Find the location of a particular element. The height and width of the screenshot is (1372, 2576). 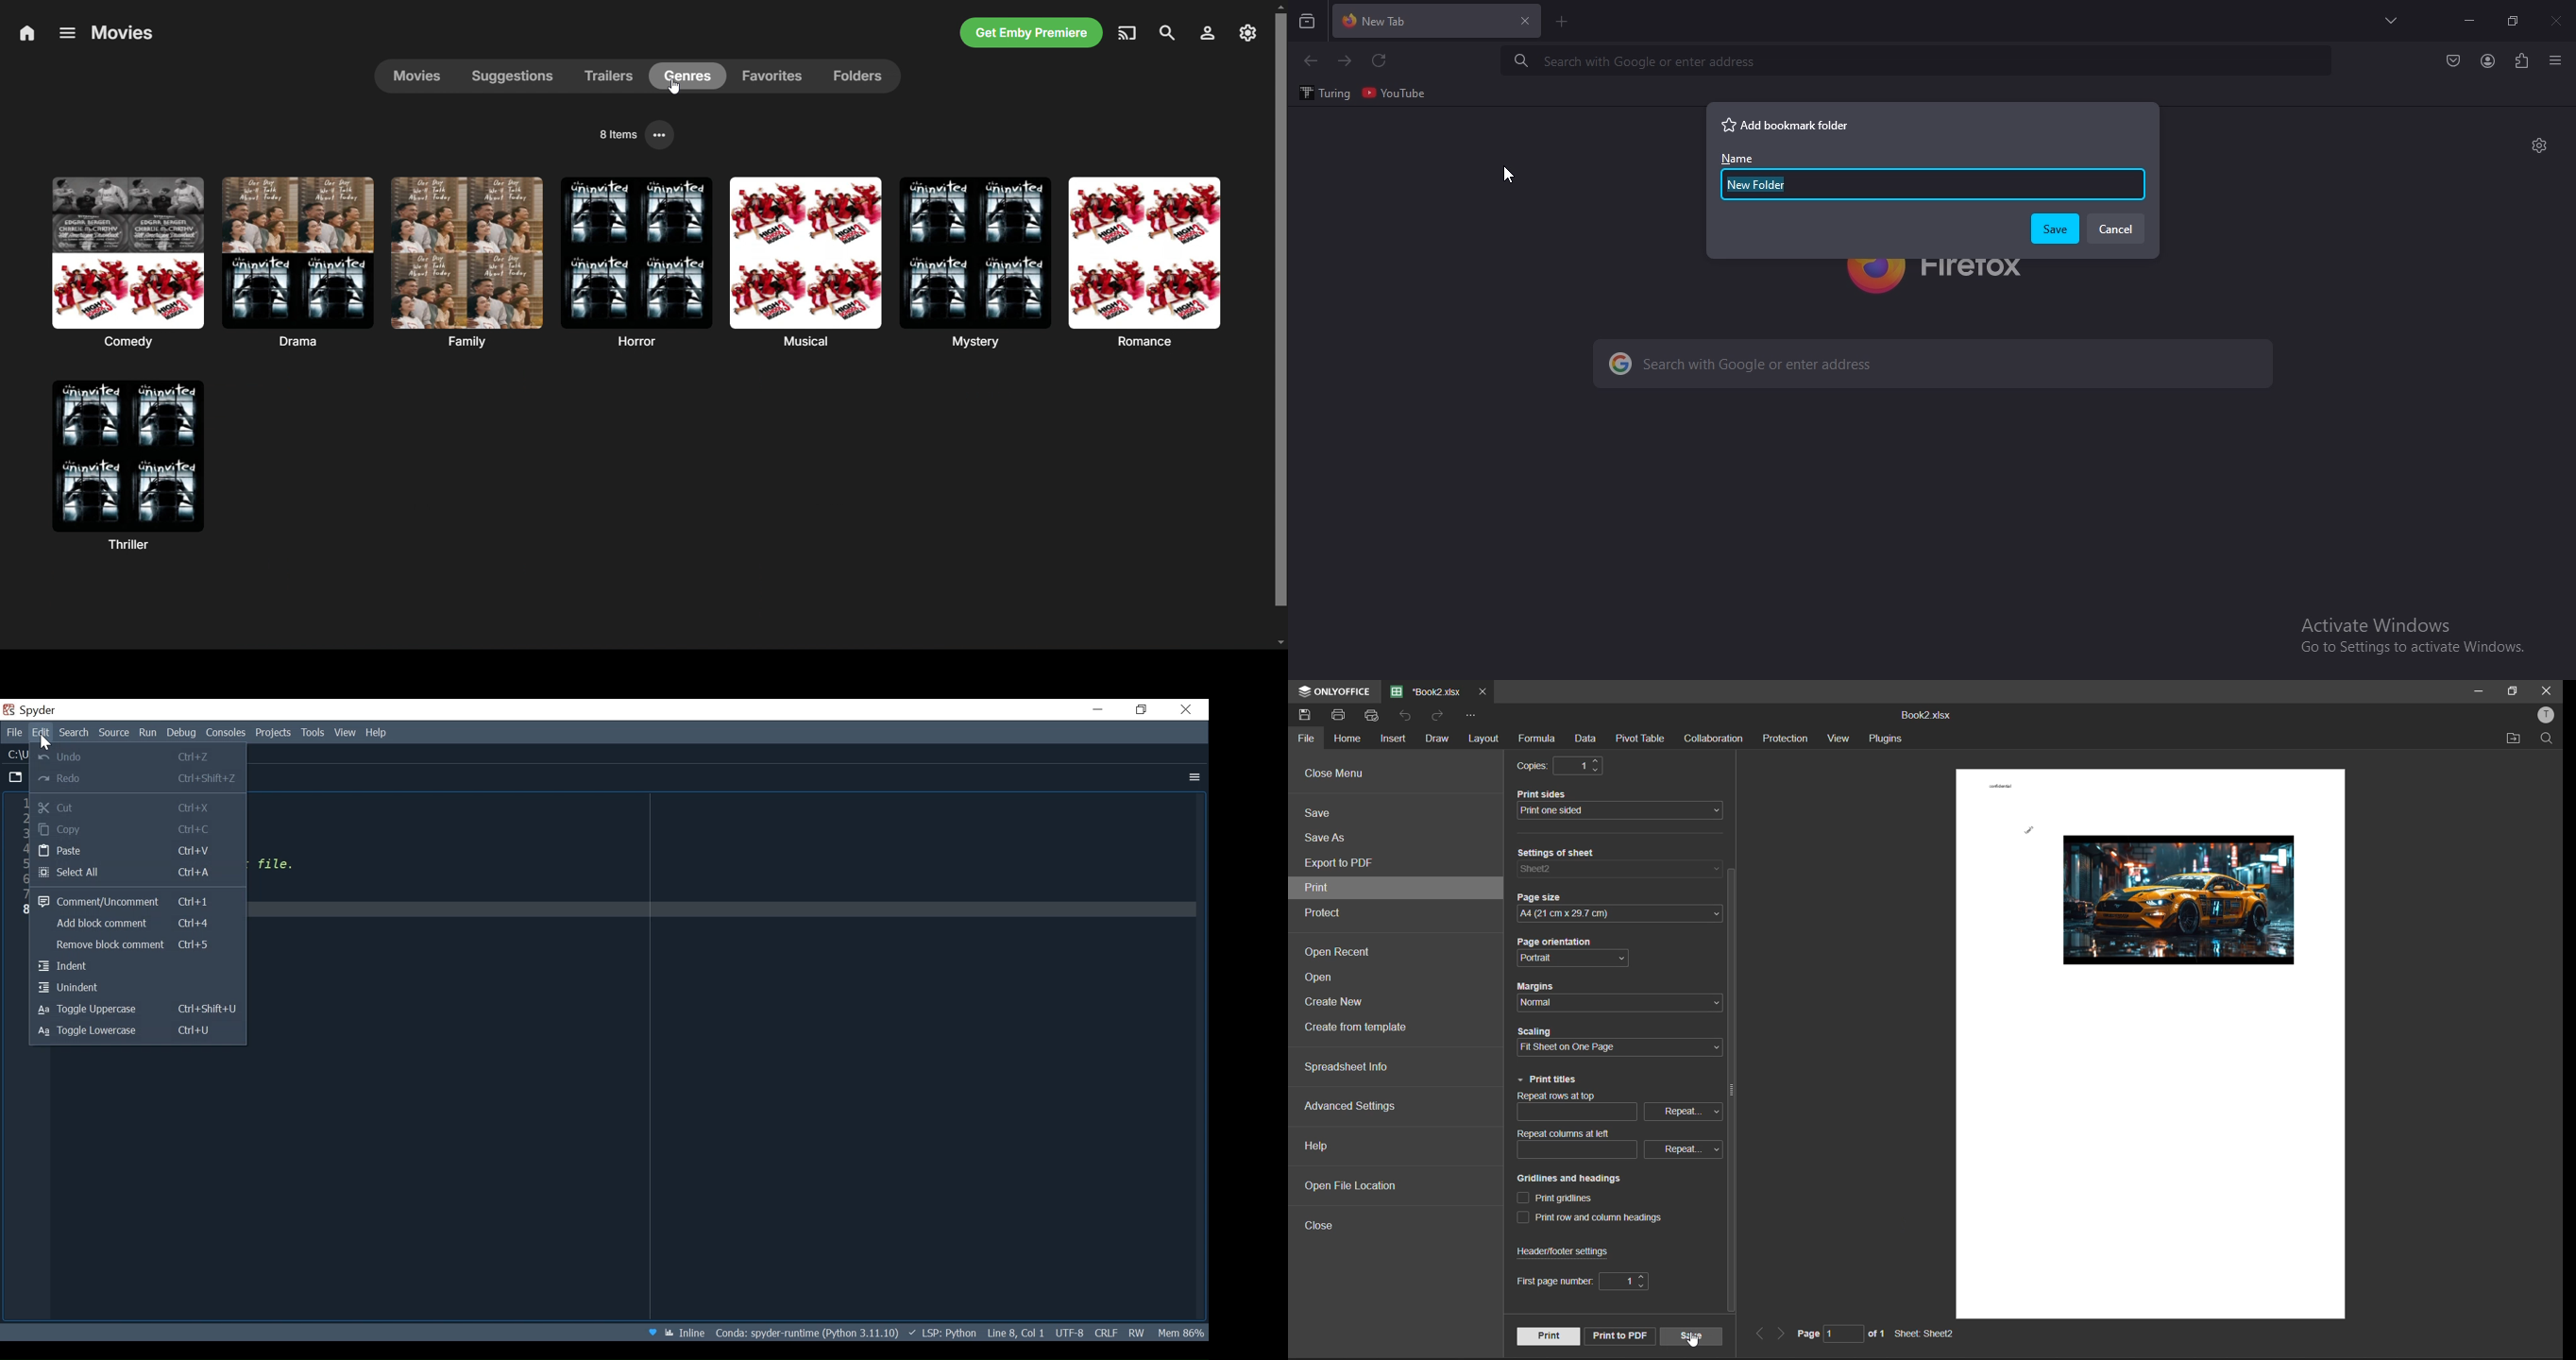

profile is located at coordinates (2543, 717).